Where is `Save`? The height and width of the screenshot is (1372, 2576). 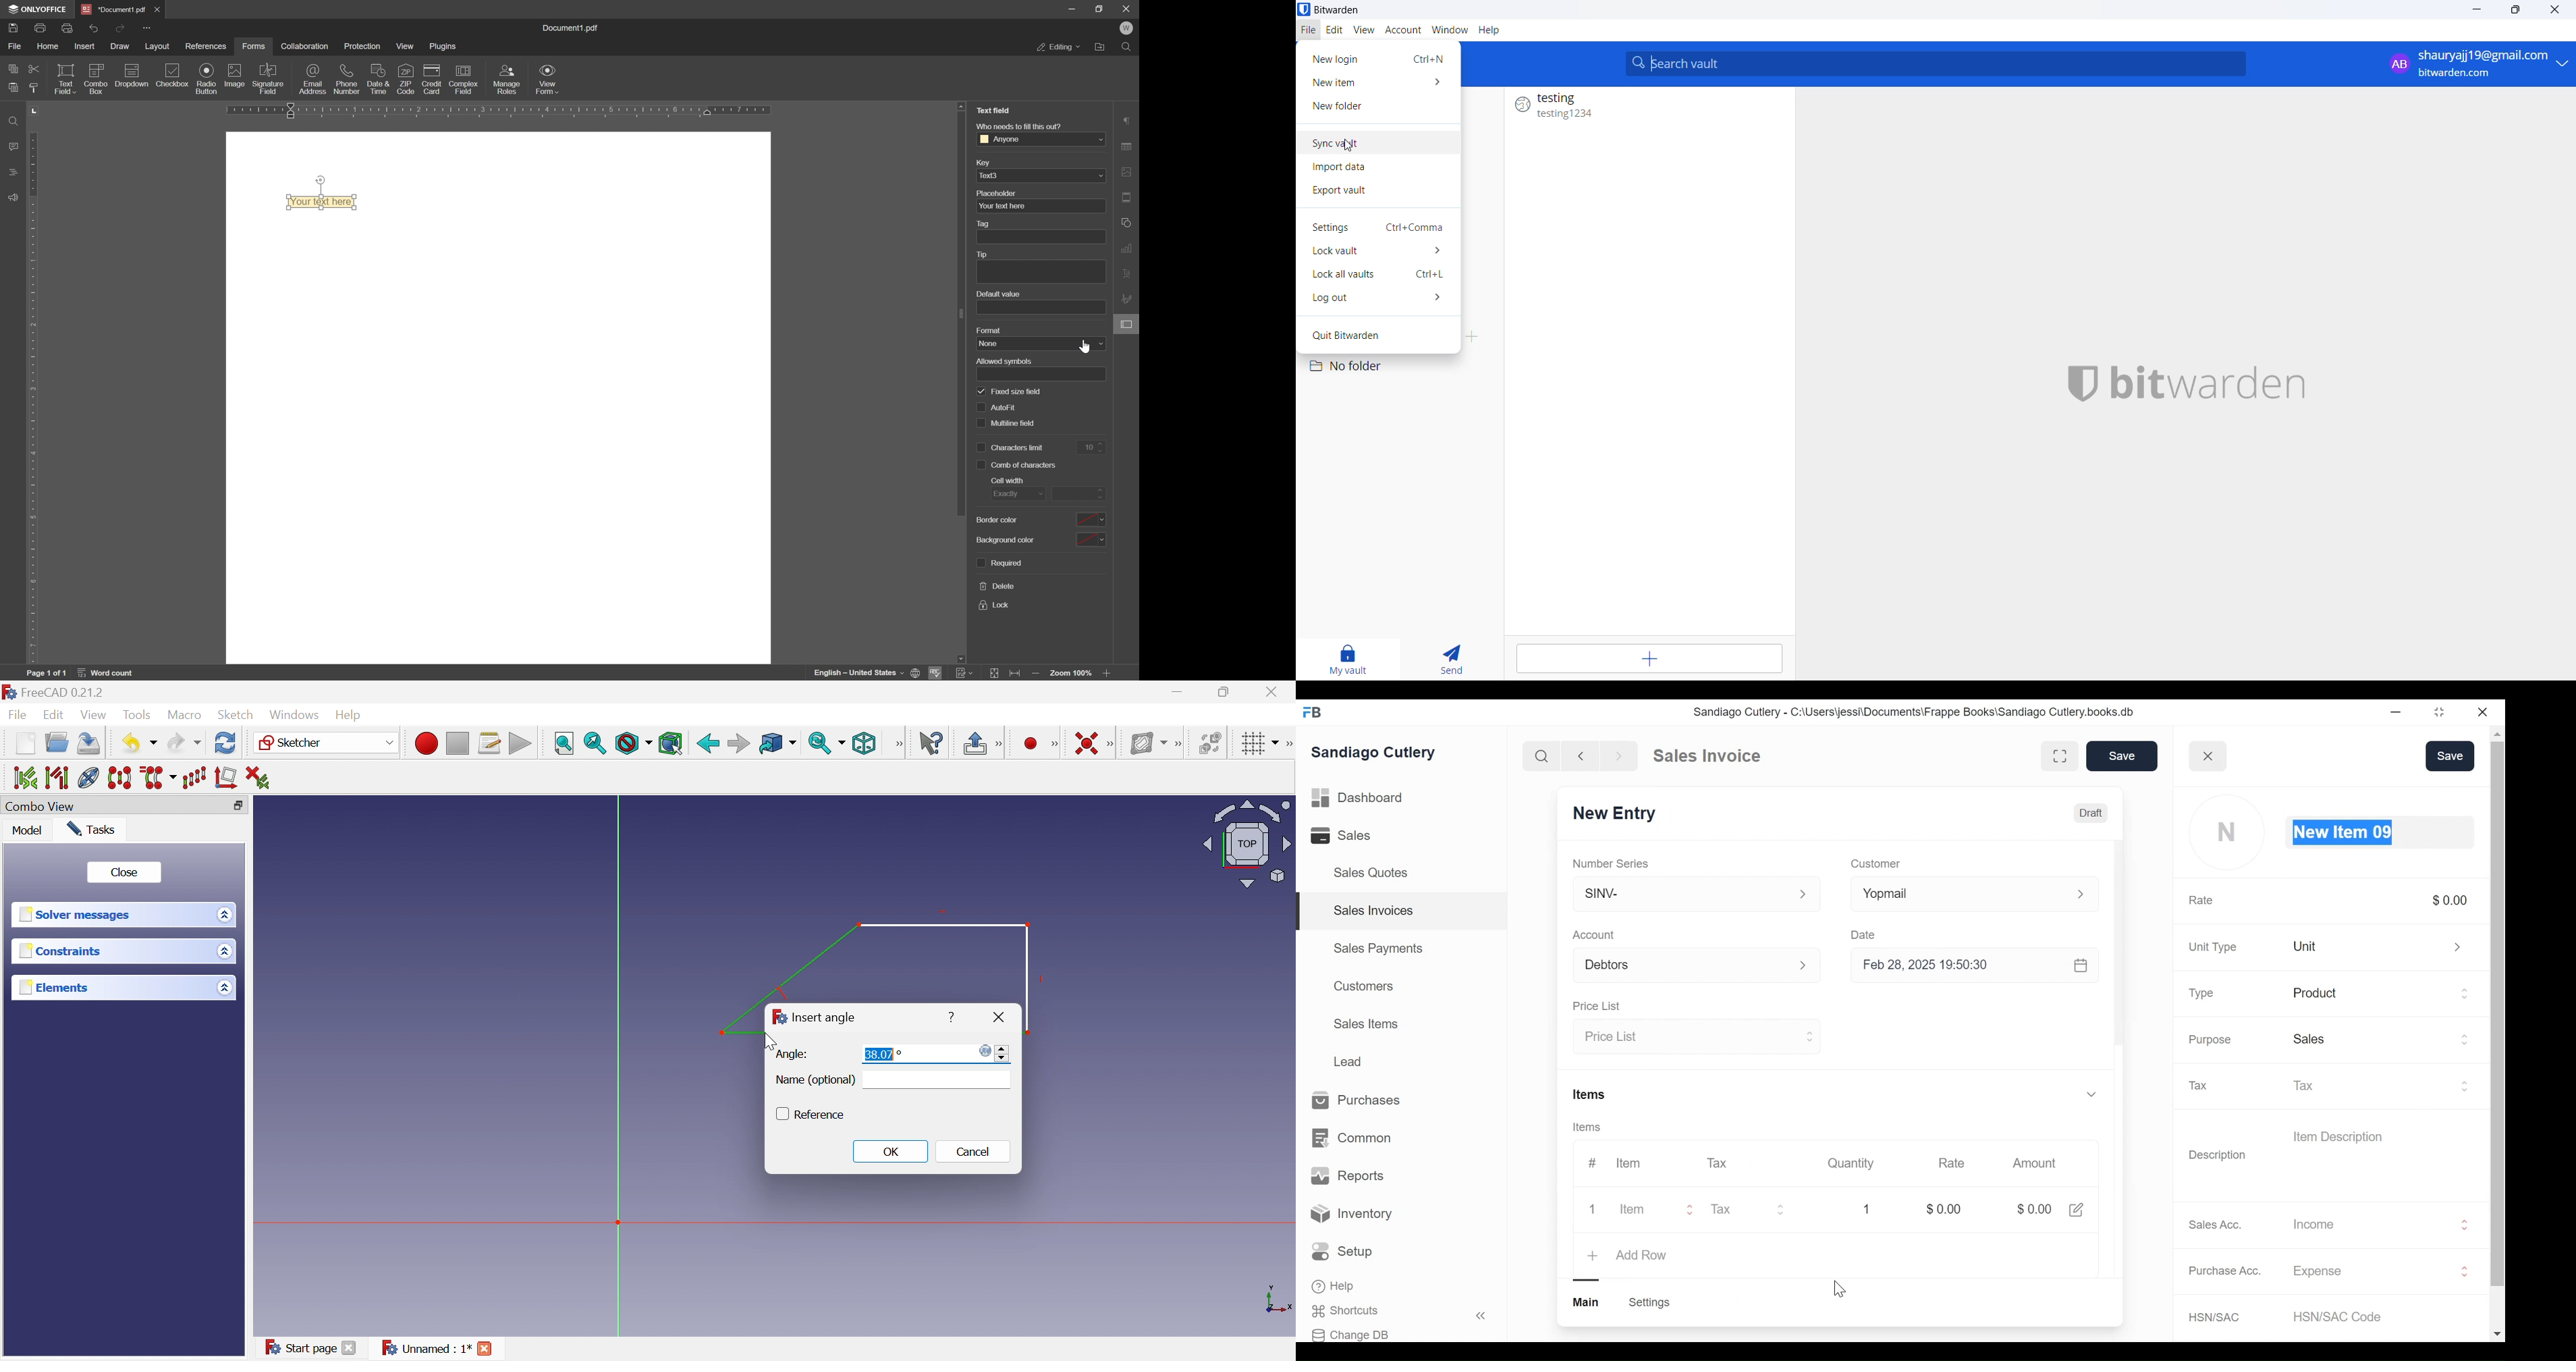
Save is located at coordinates (14, 29).